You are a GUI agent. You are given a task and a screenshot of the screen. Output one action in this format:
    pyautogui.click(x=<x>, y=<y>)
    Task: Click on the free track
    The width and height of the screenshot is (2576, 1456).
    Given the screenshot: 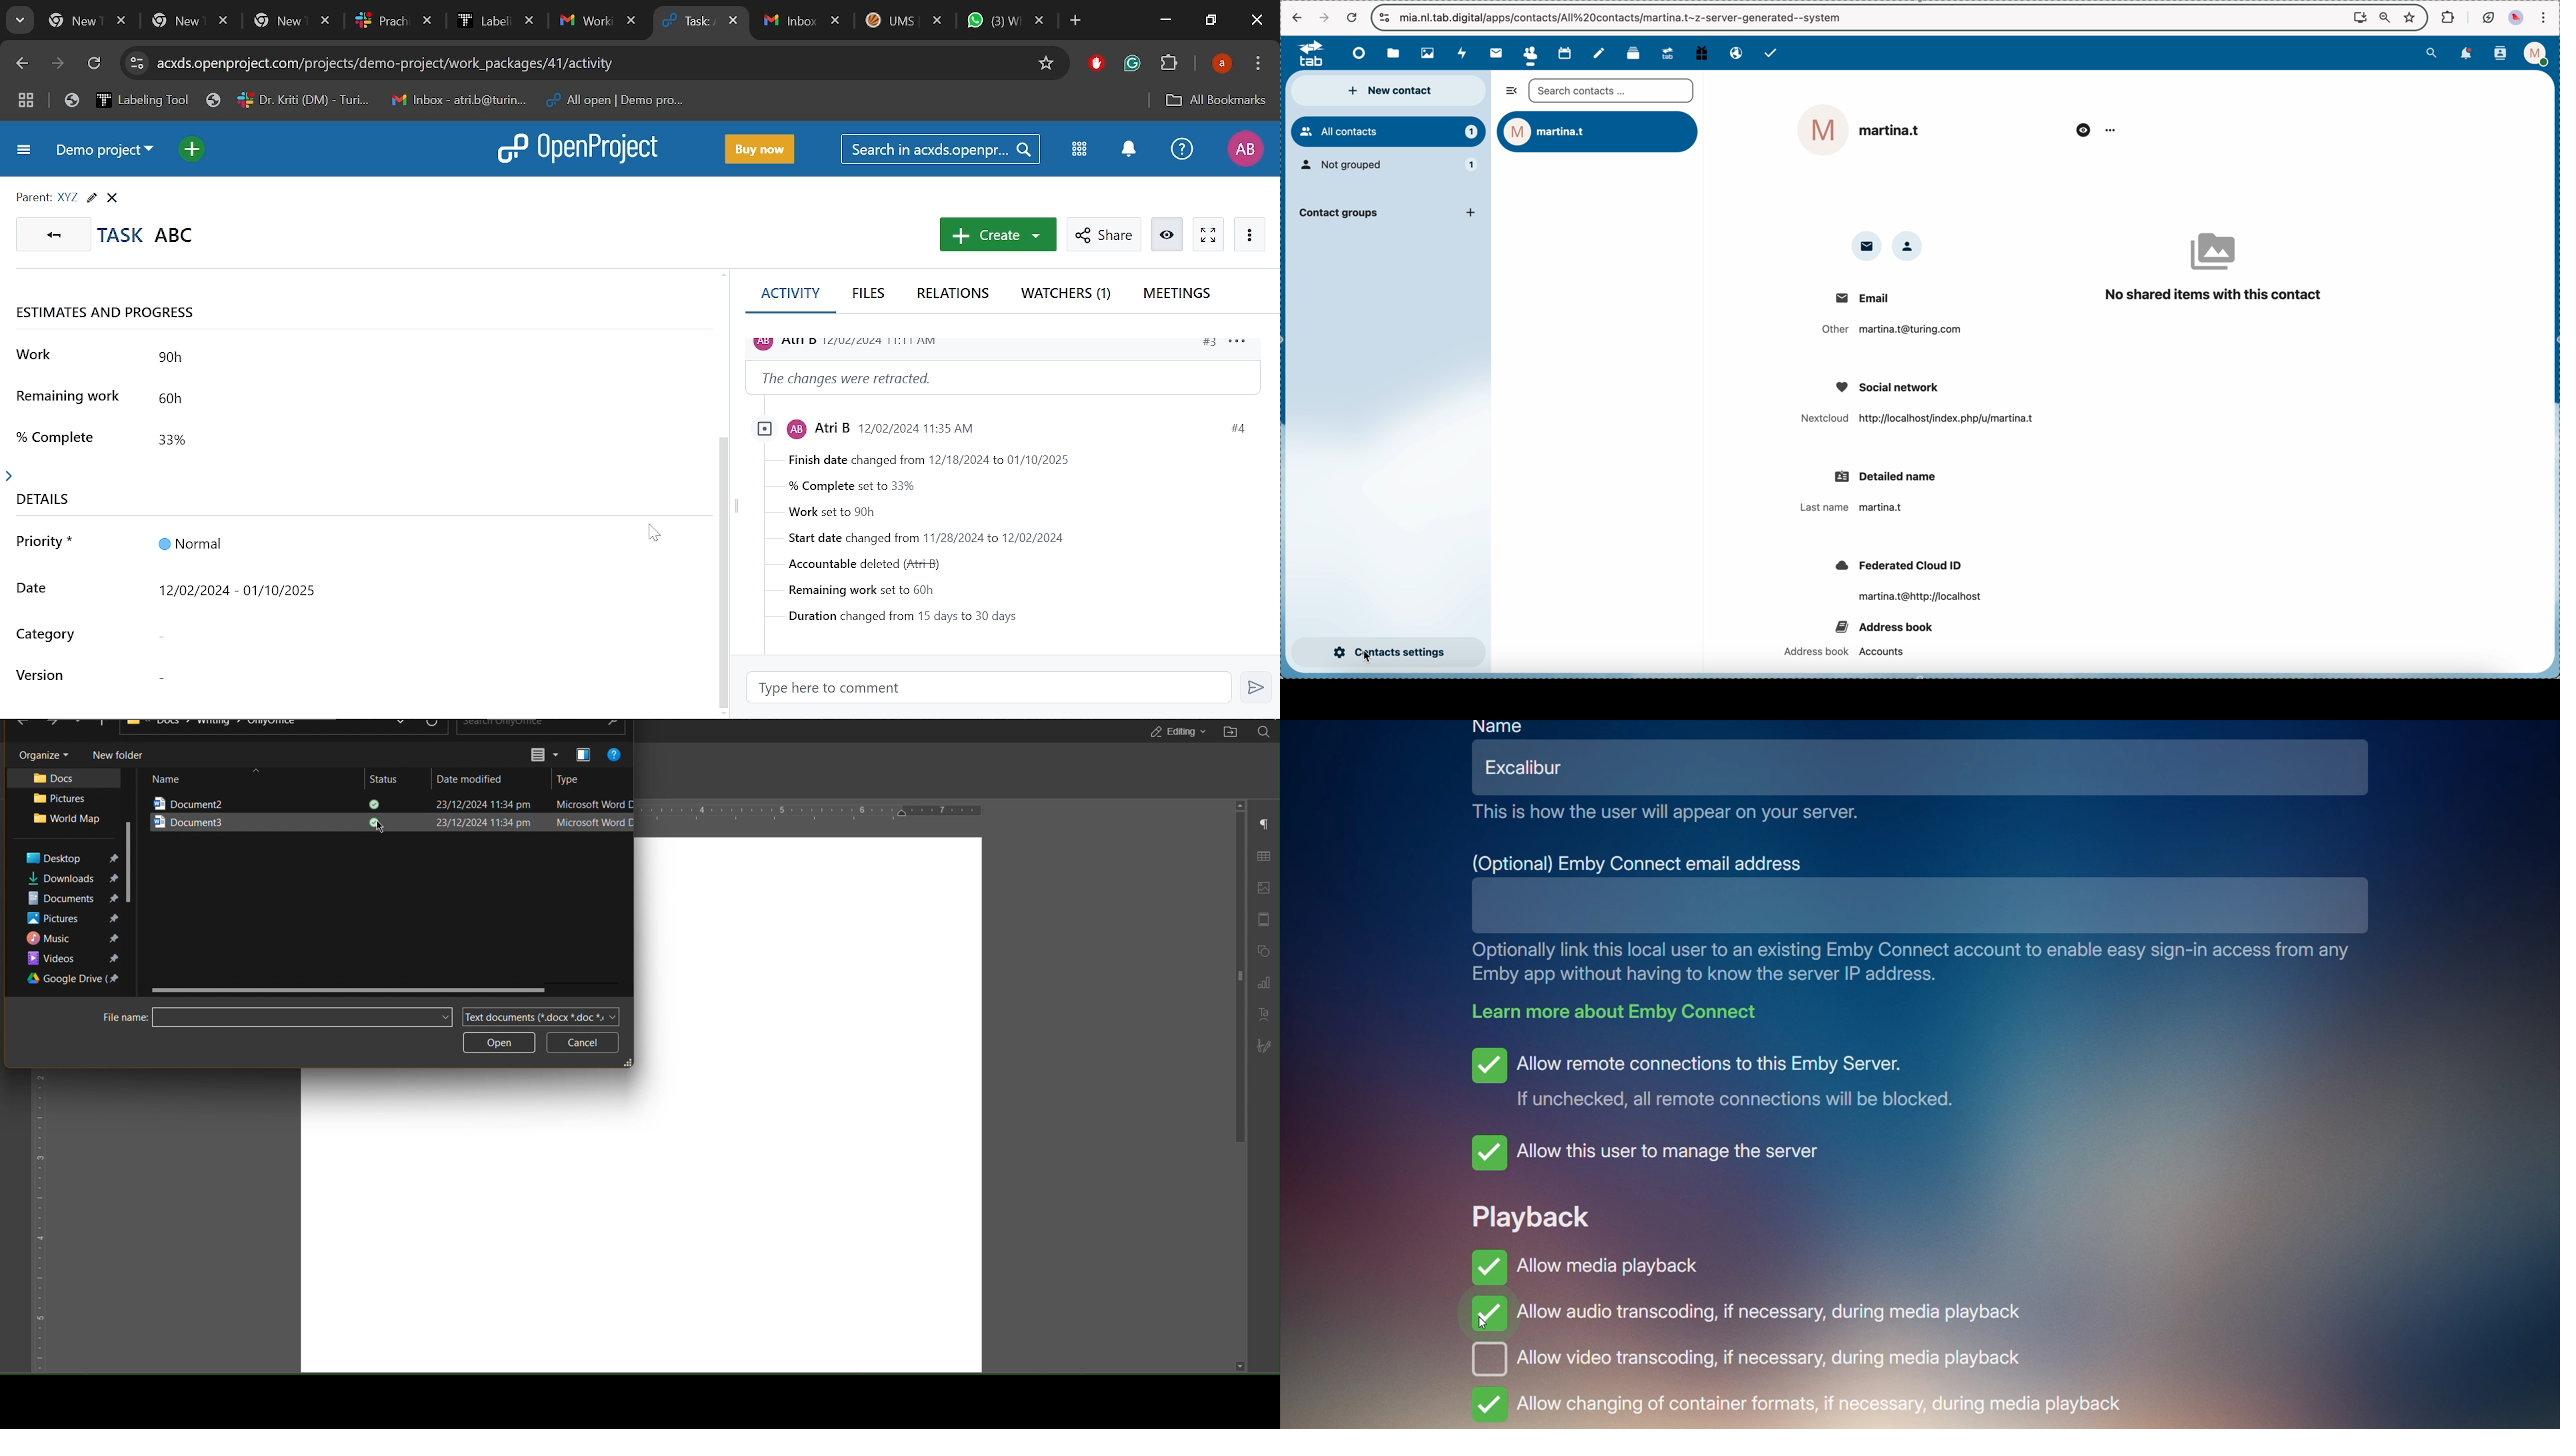 What is the action you would take?
    pyautogui.click(x=1701, y=52)
    